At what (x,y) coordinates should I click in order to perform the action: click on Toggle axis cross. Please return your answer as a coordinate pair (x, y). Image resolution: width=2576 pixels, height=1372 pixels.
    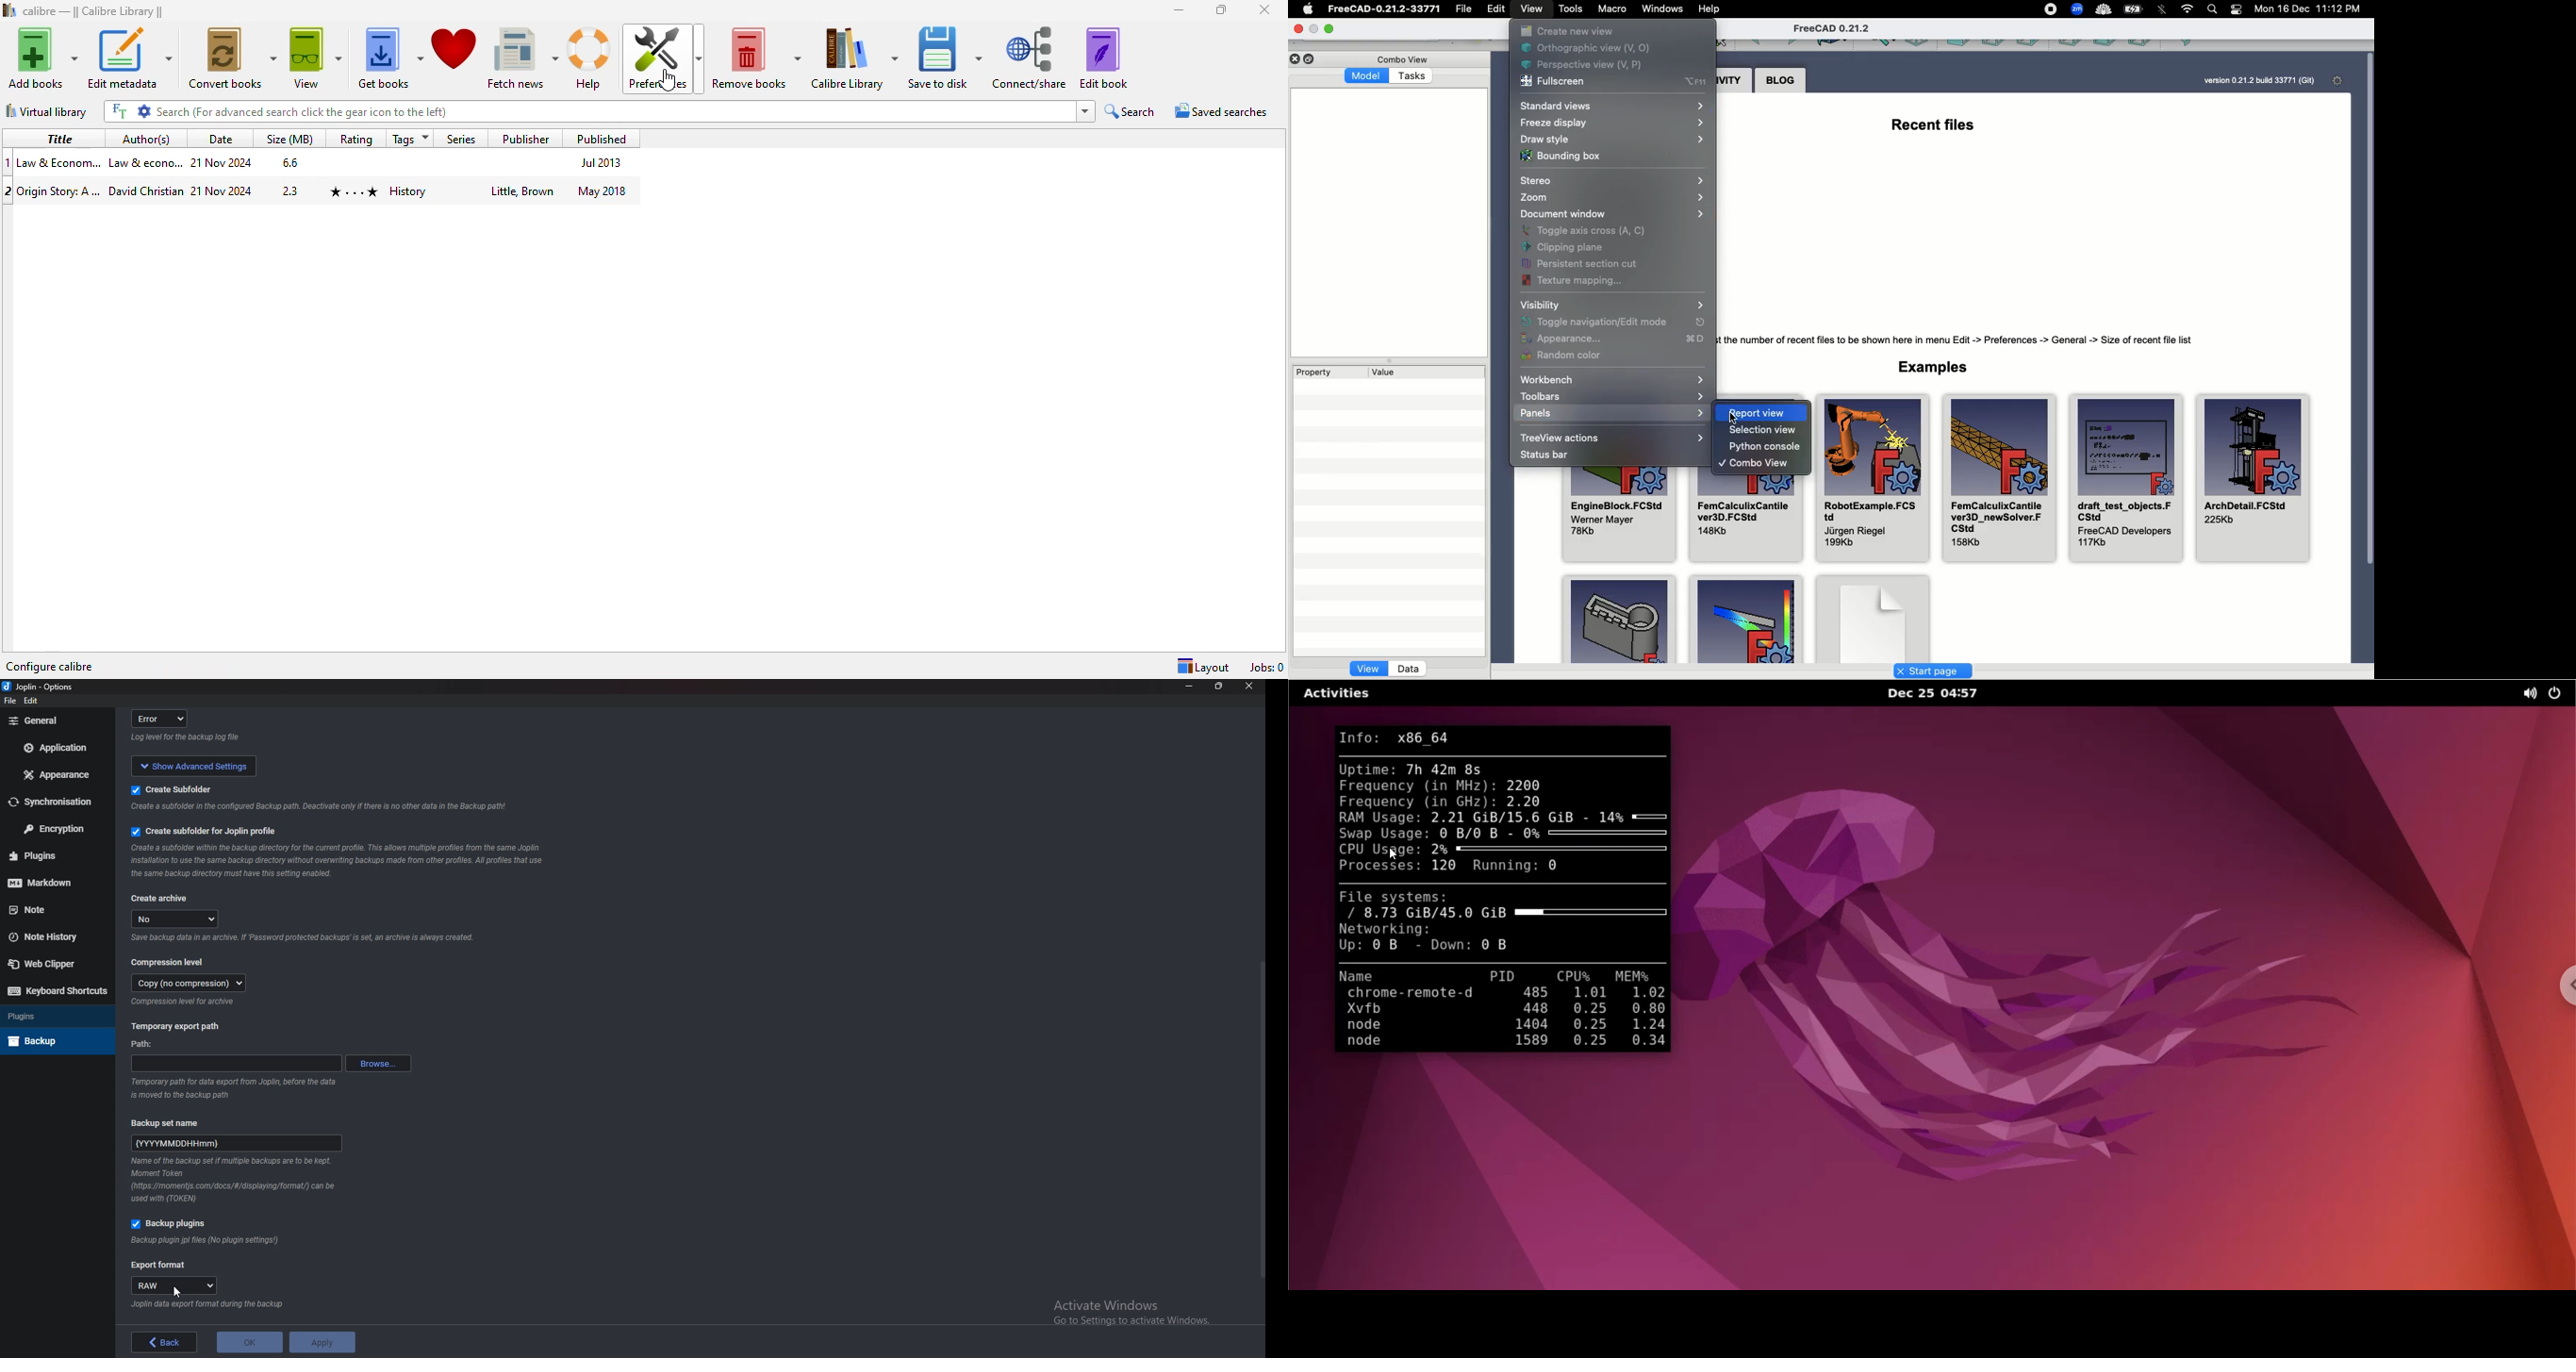
    Looking at the image, I should click on (1584, 231).